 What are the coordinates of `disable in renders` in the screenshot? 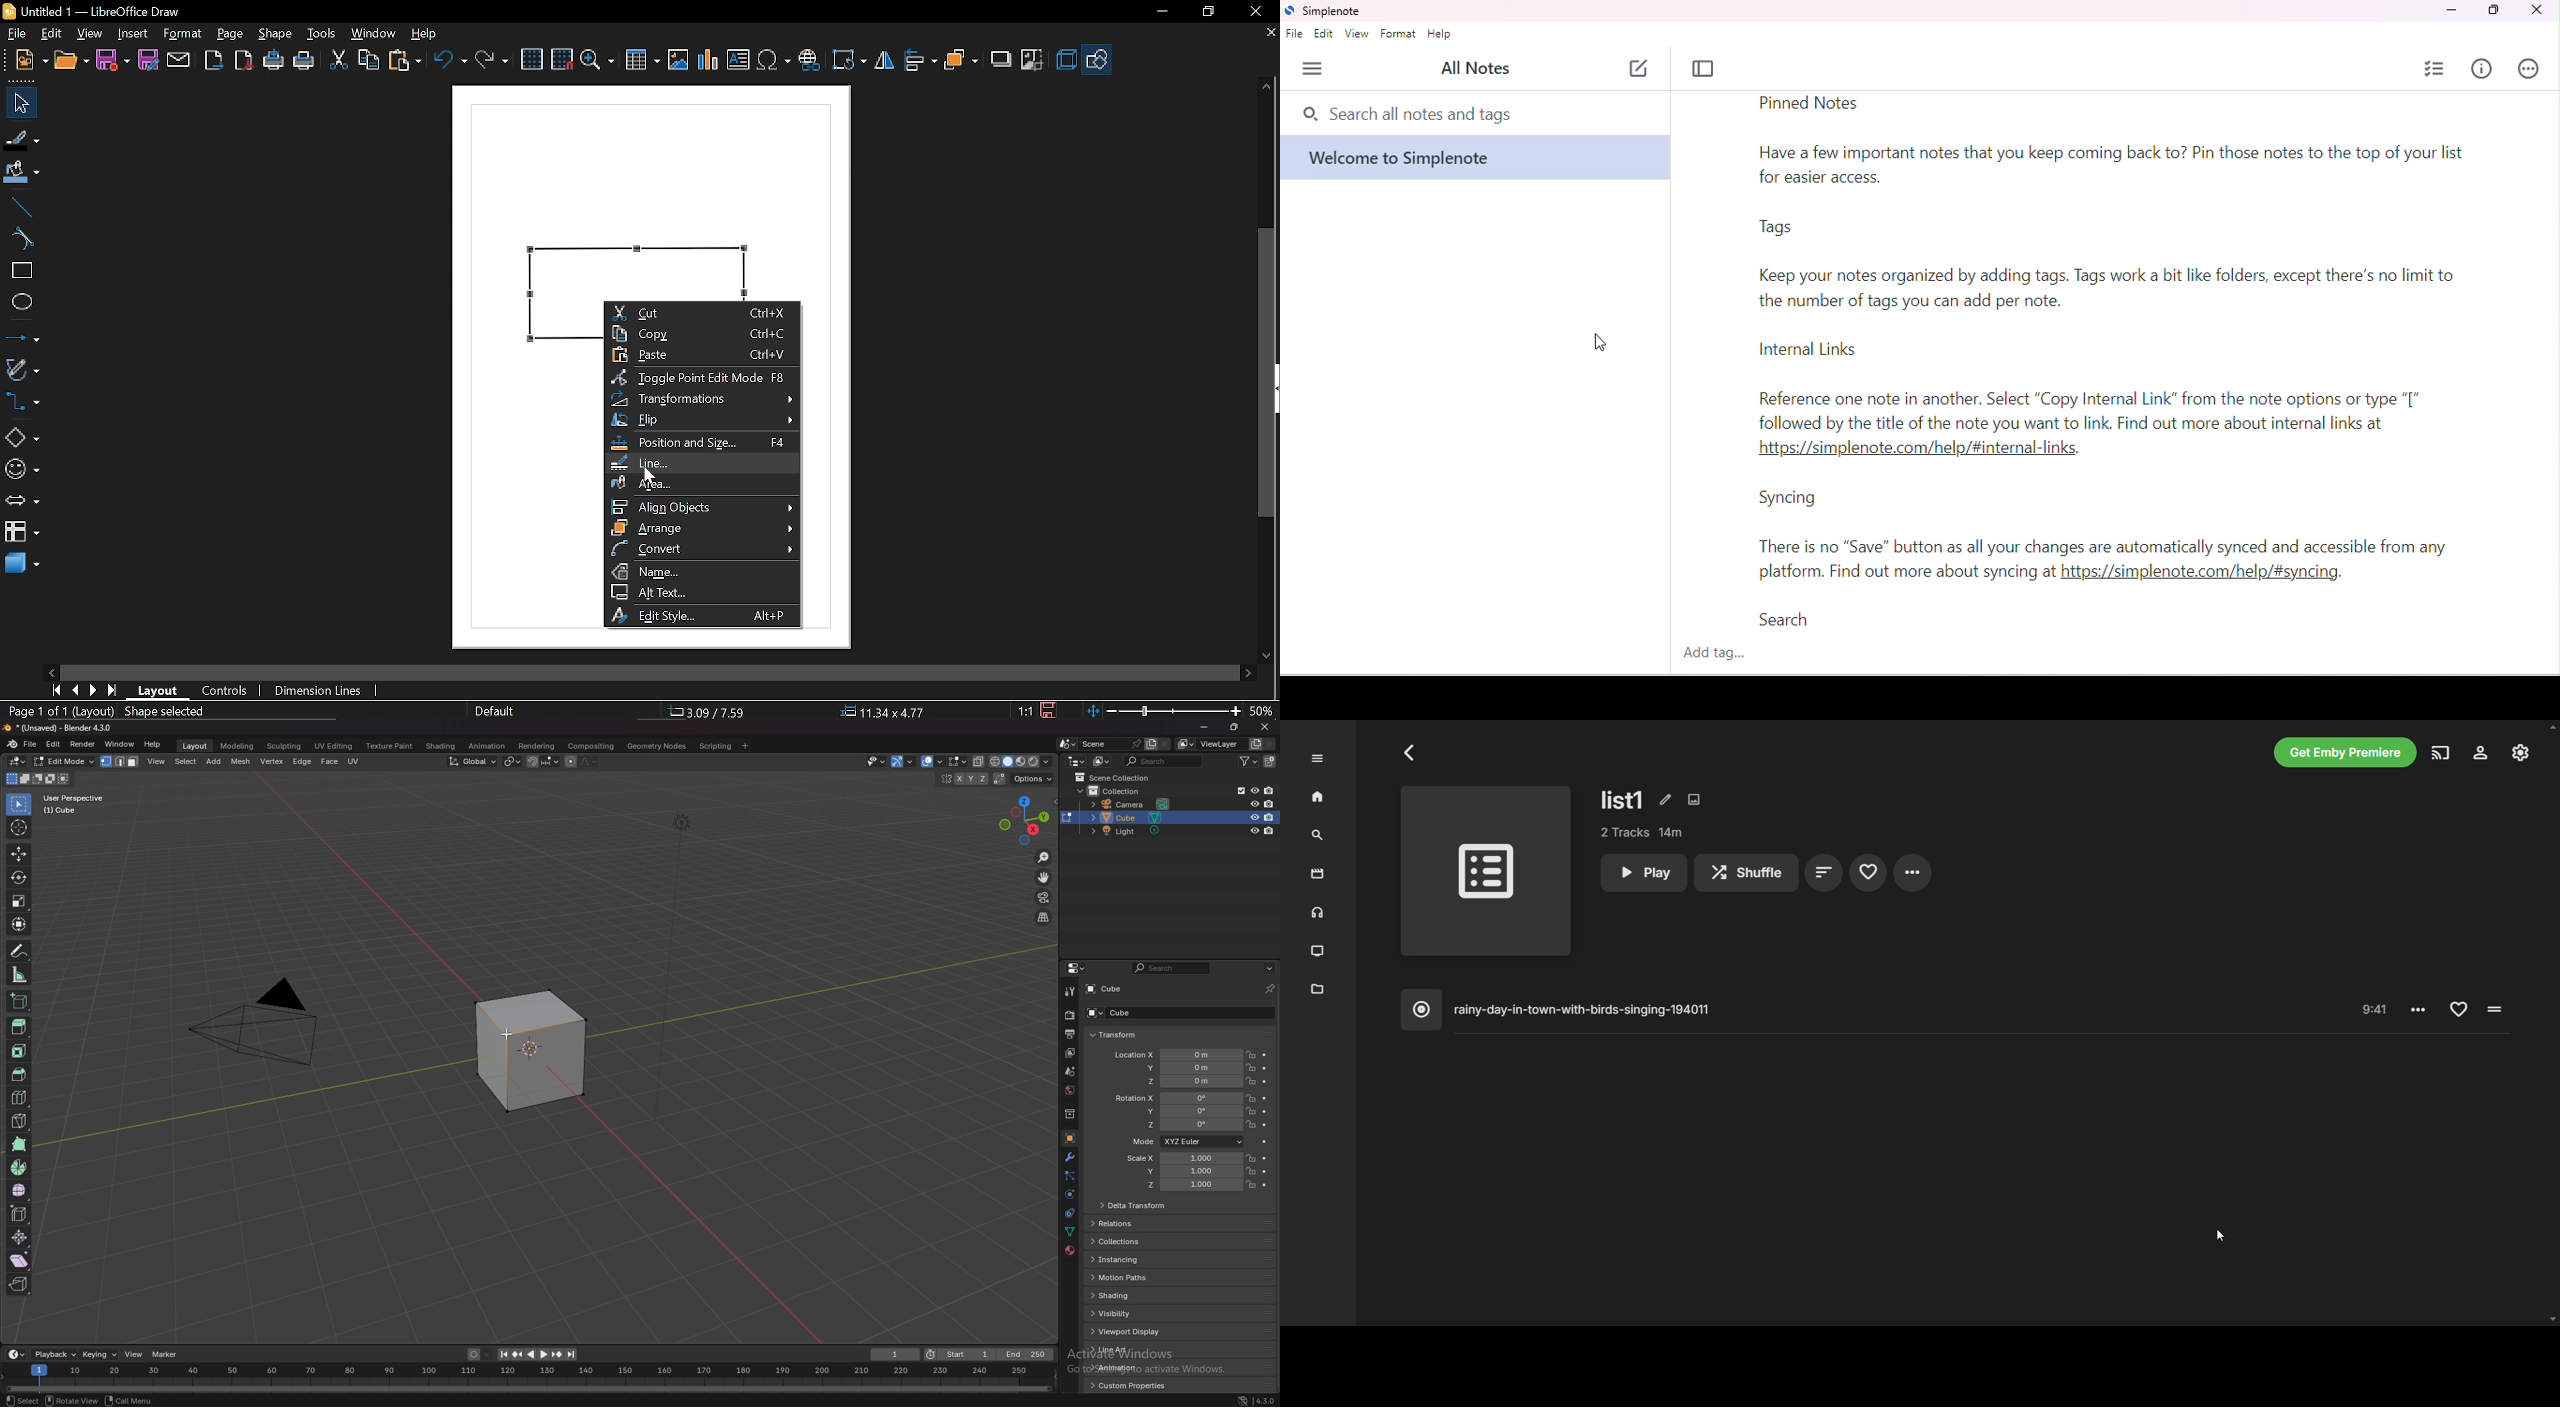 It's located at (1269, 817).